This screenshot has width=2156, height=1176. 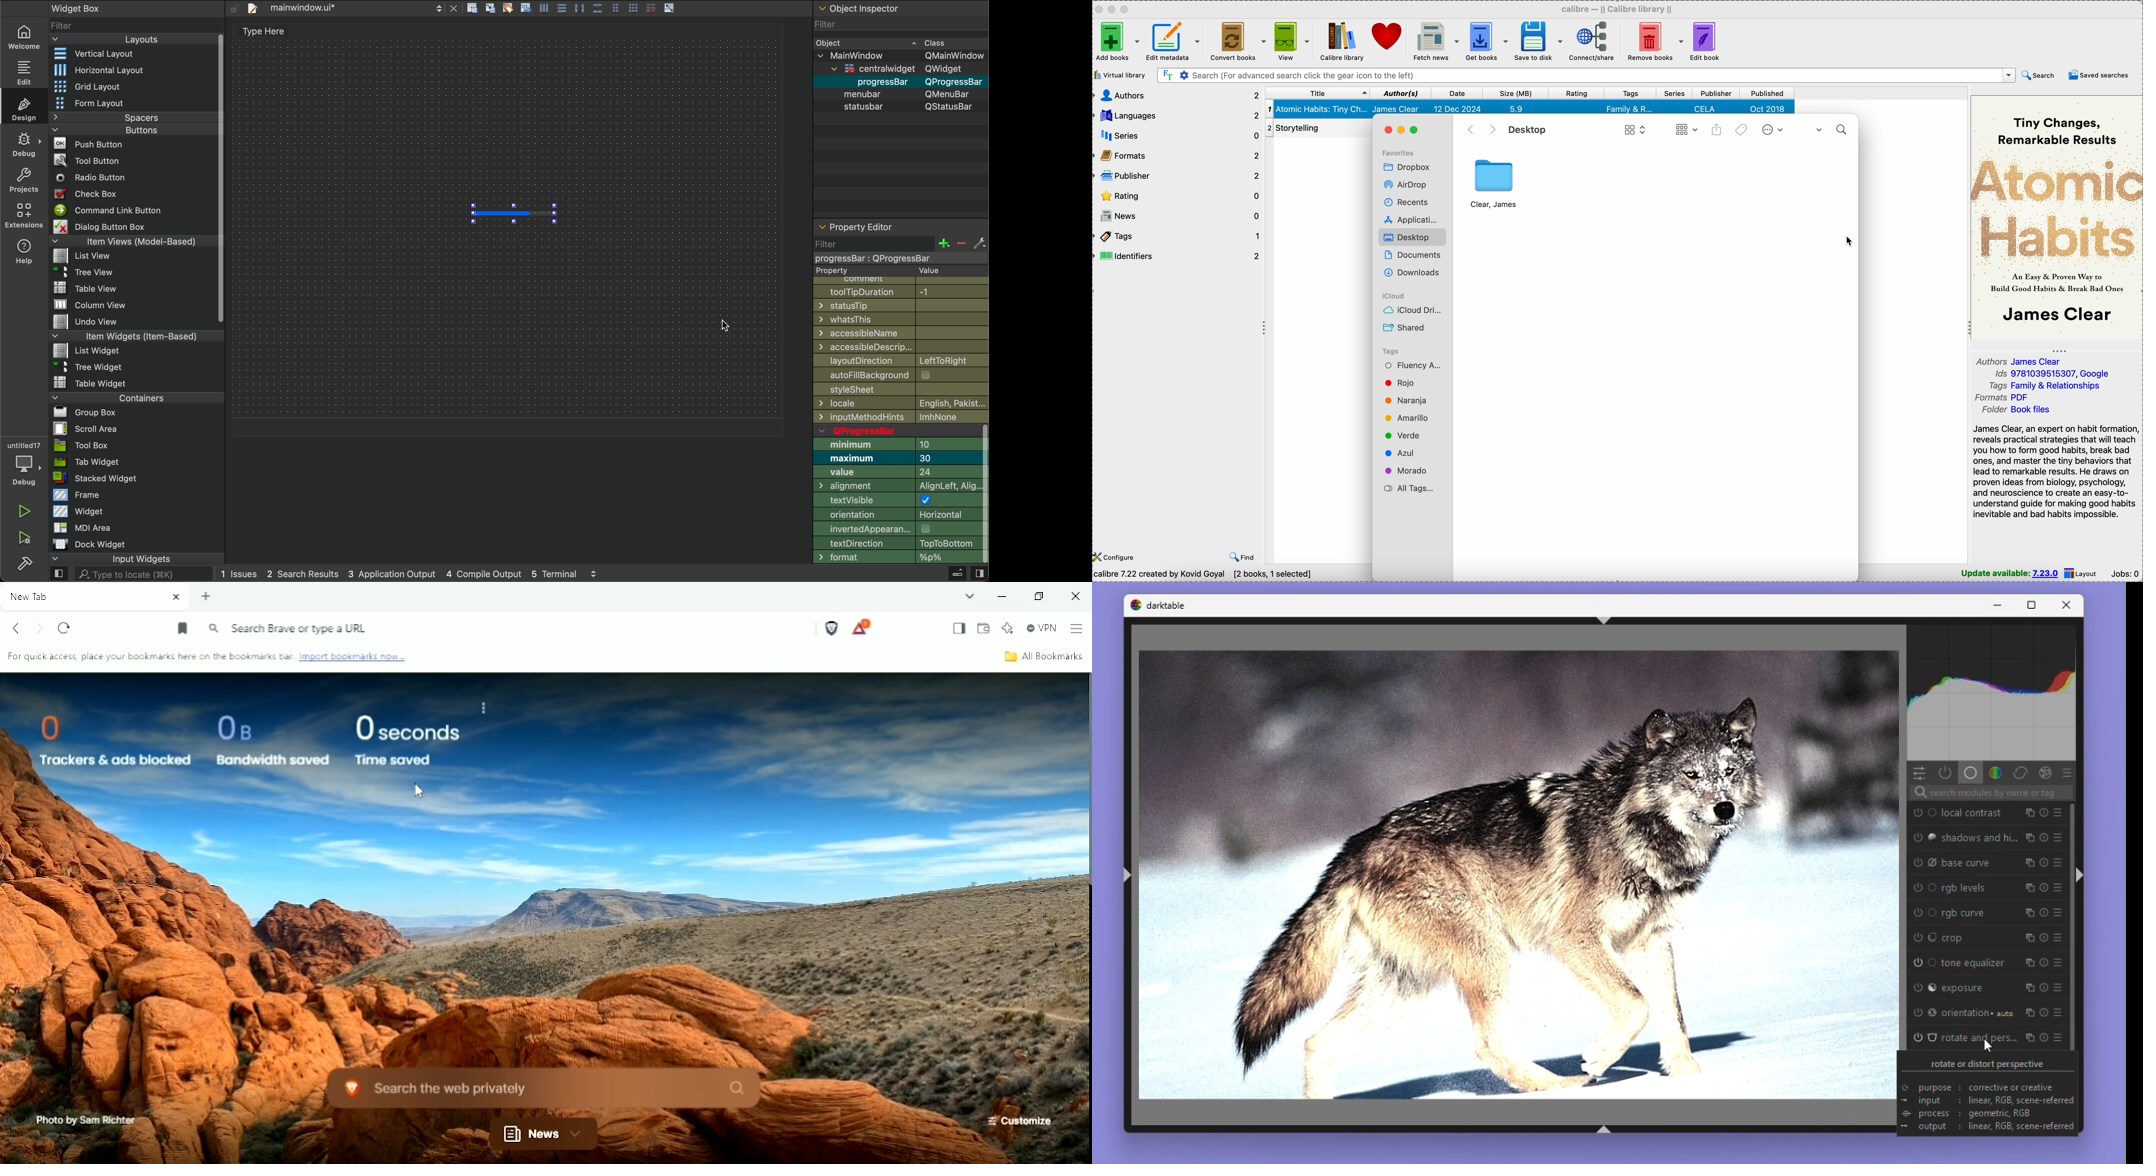 I want to click on Blue tag, so click(x=1403, y=452).